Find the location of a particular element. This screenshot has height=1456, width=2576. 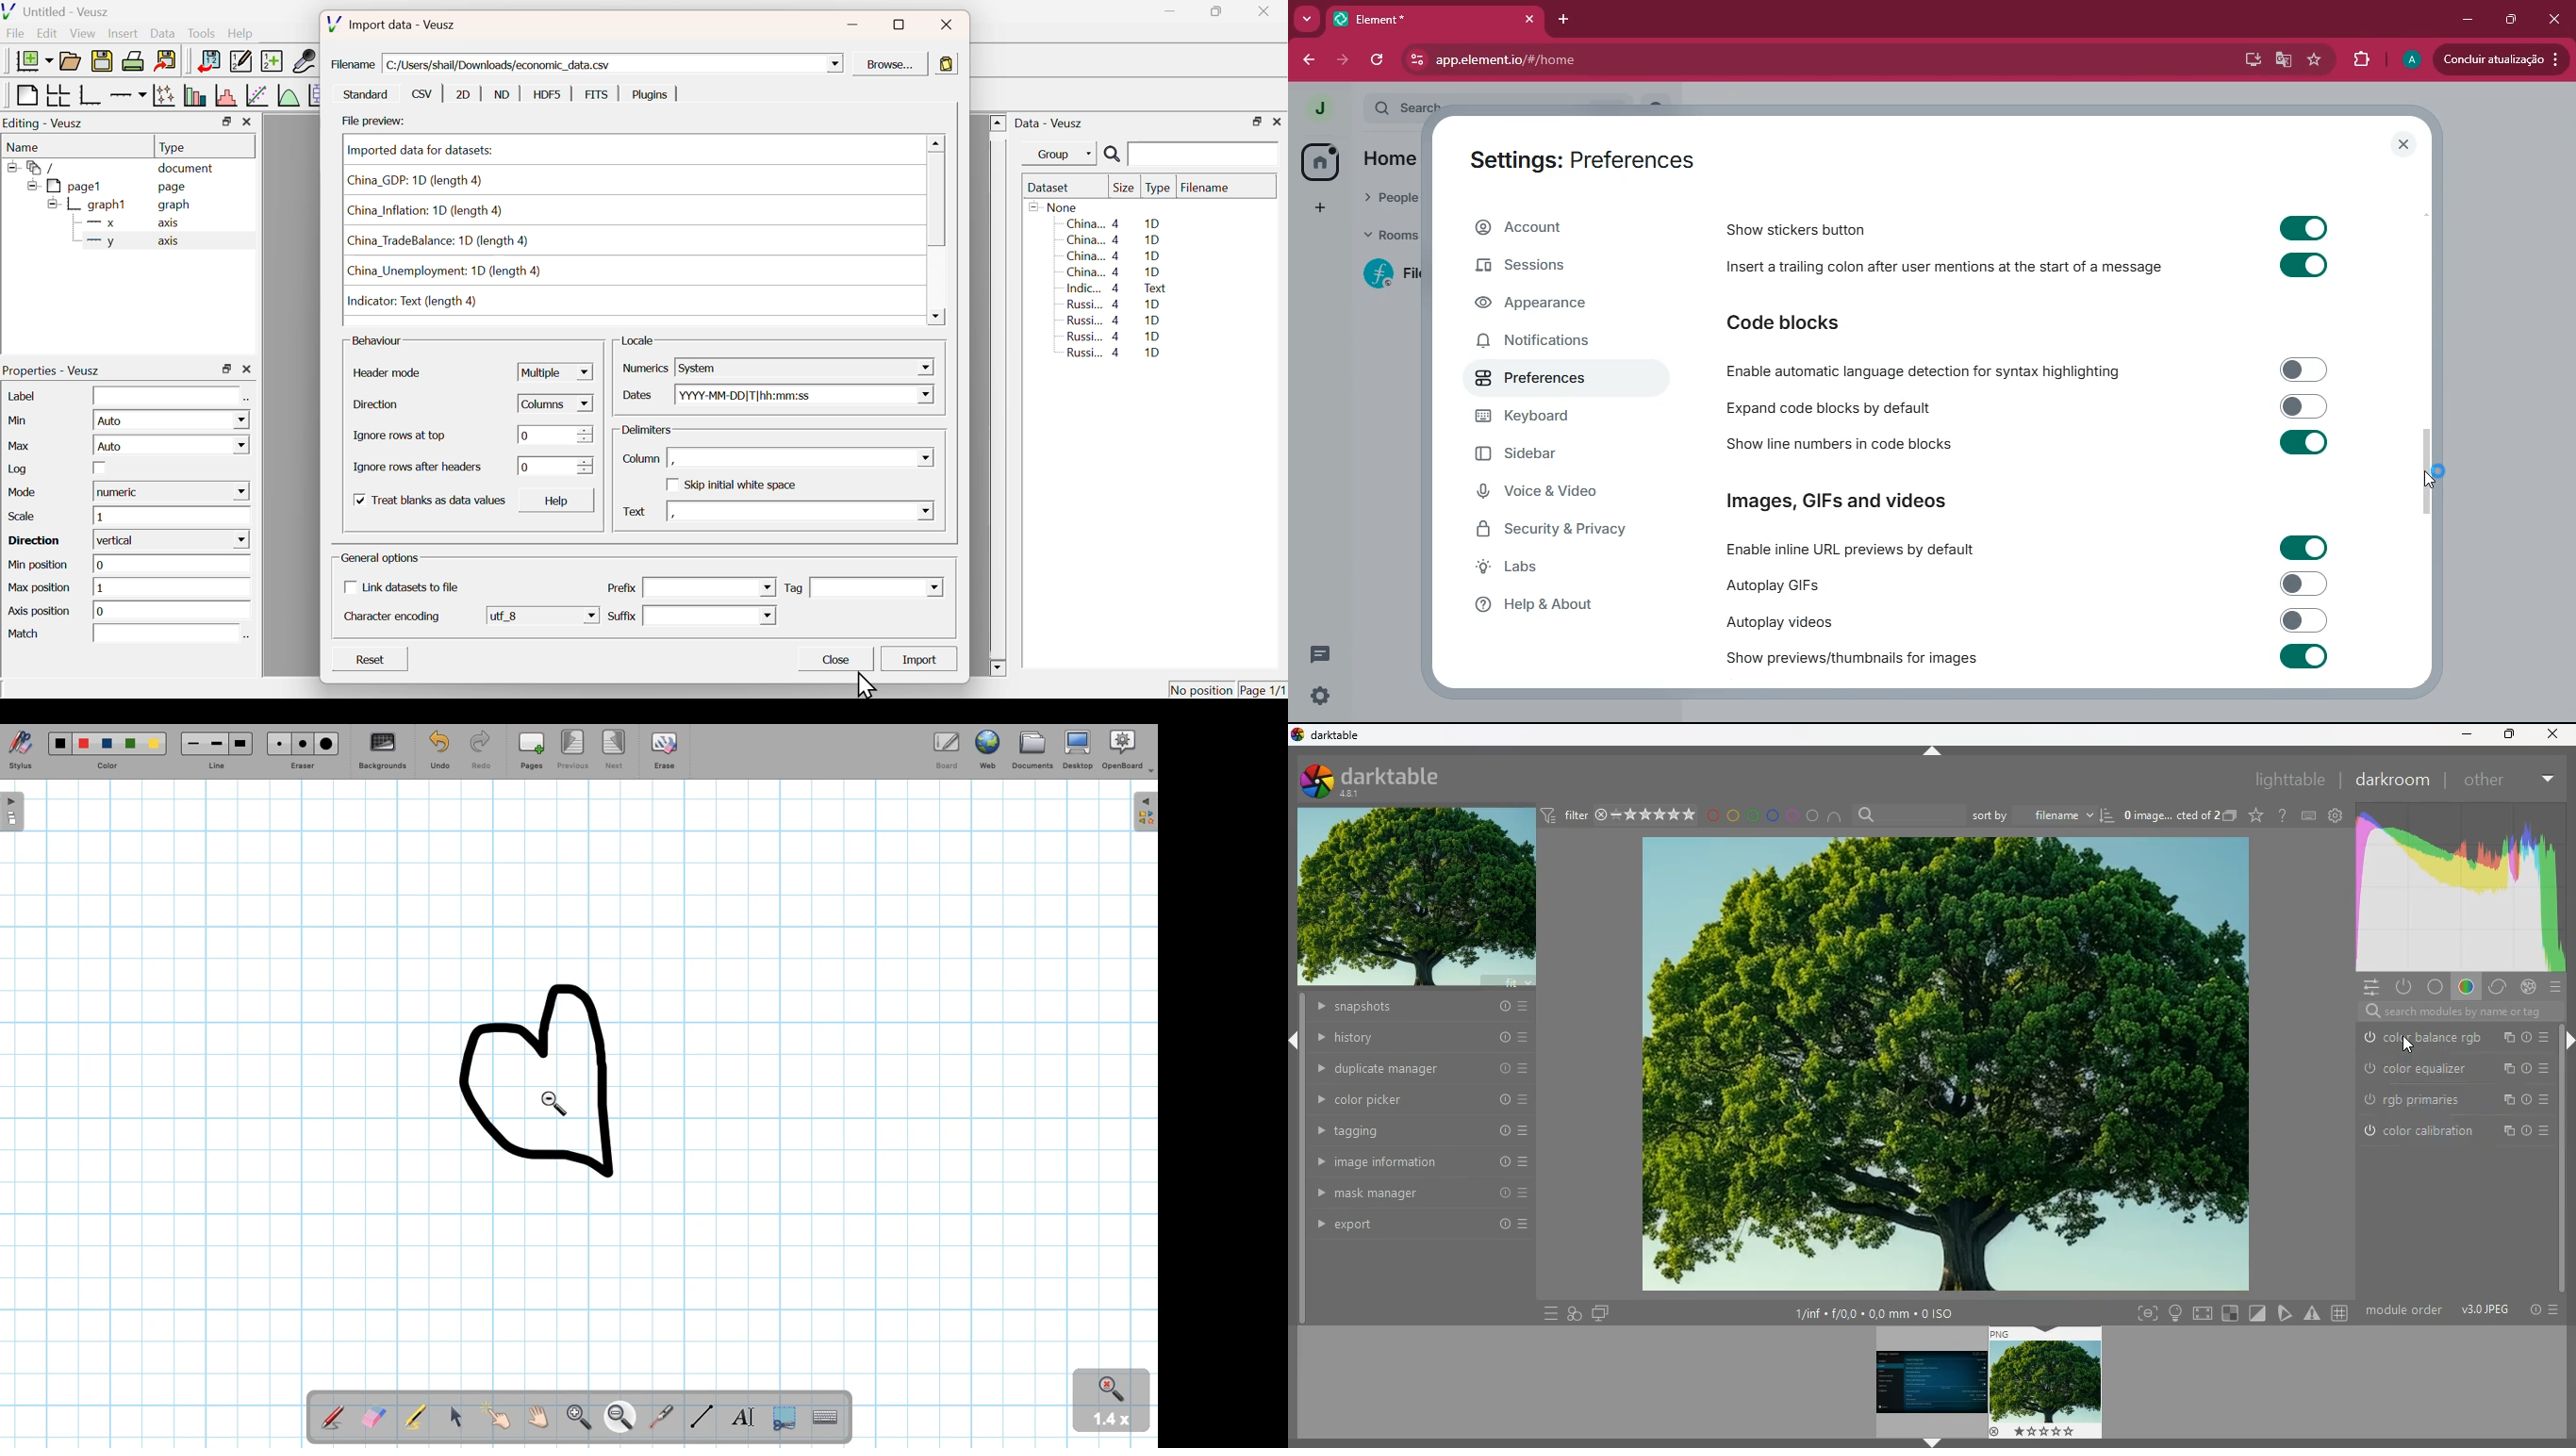

Appearance is located at coordinates (1538, 308).